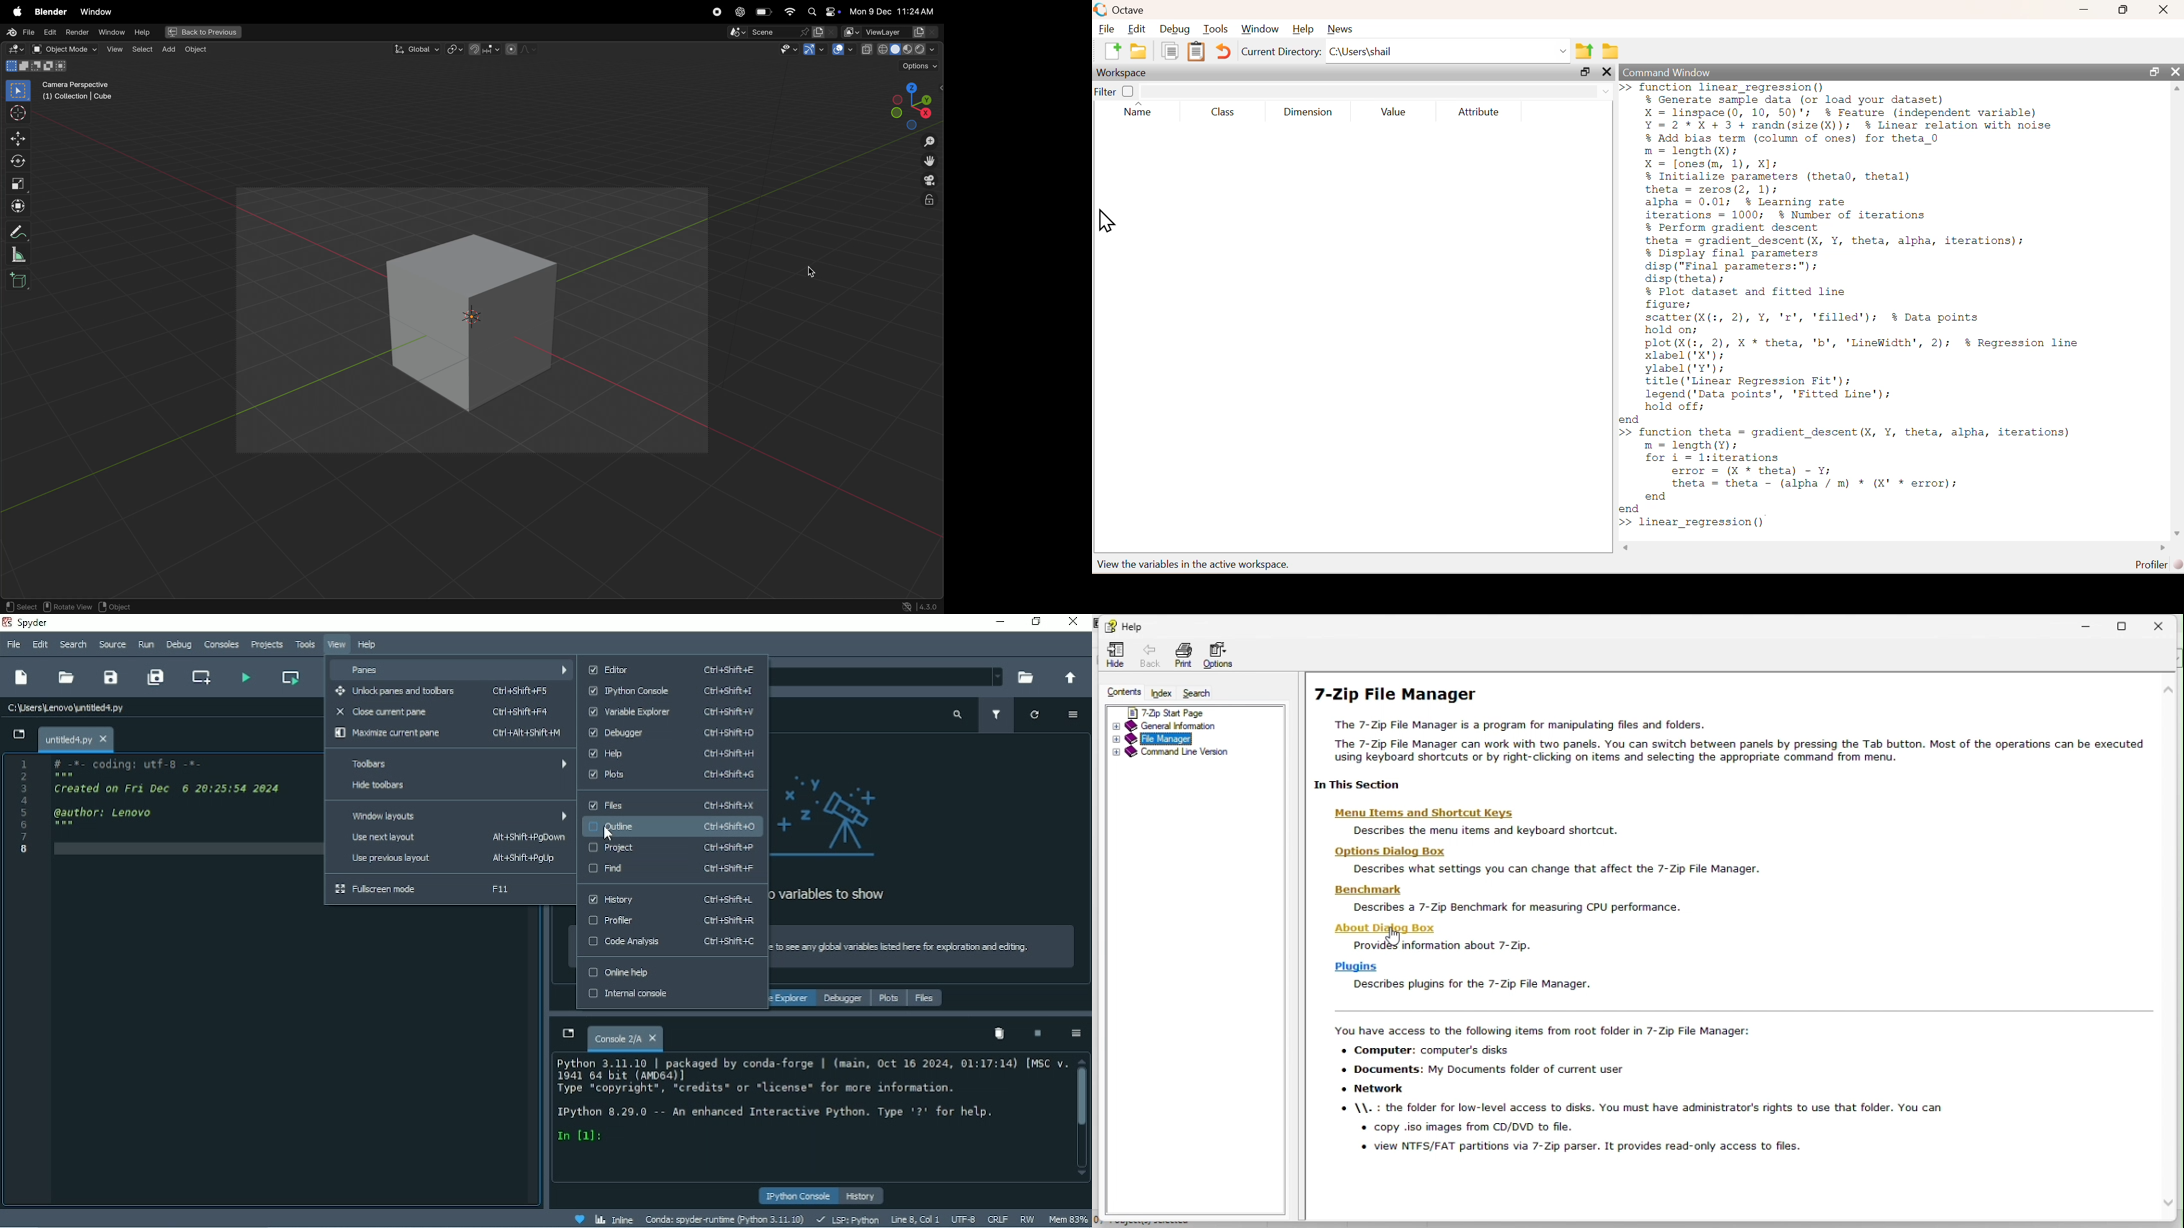  Describe the element at coordinates (674, 869) in the screenshot. I see `Find` at that location.